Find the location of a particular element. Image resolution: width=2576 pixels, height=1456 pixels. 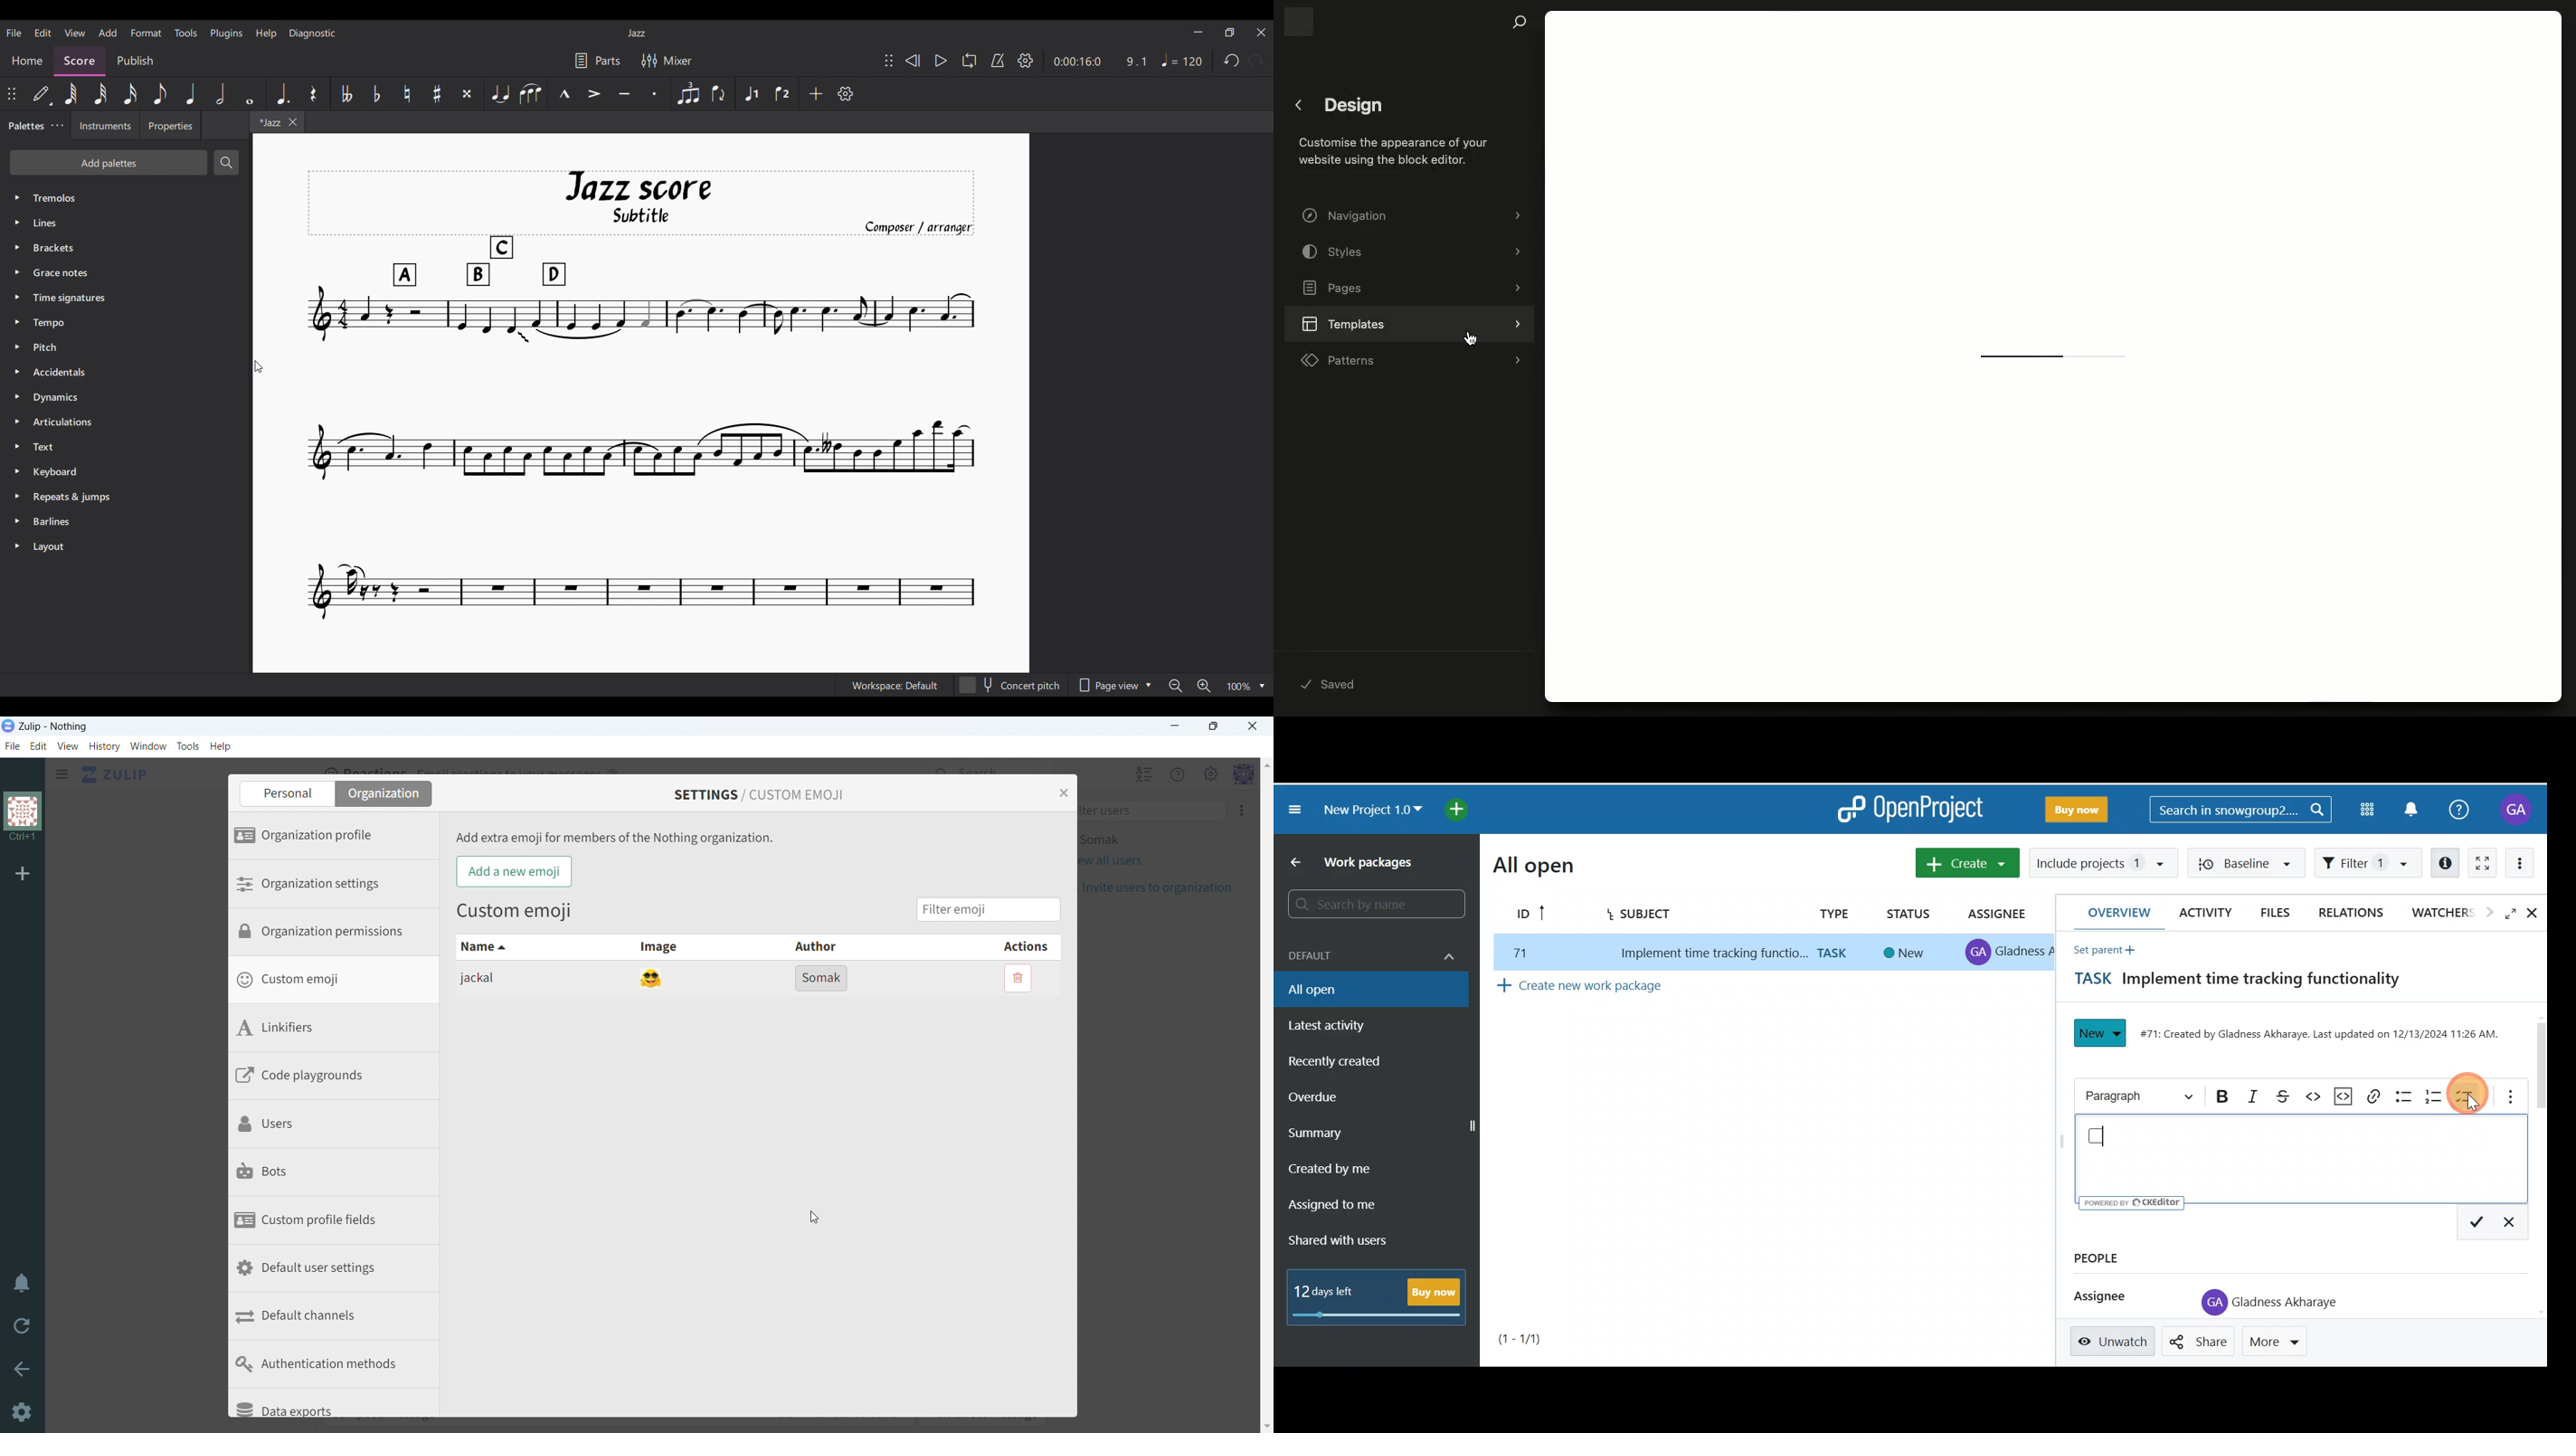

Half note is located at coordinates (220, 94).